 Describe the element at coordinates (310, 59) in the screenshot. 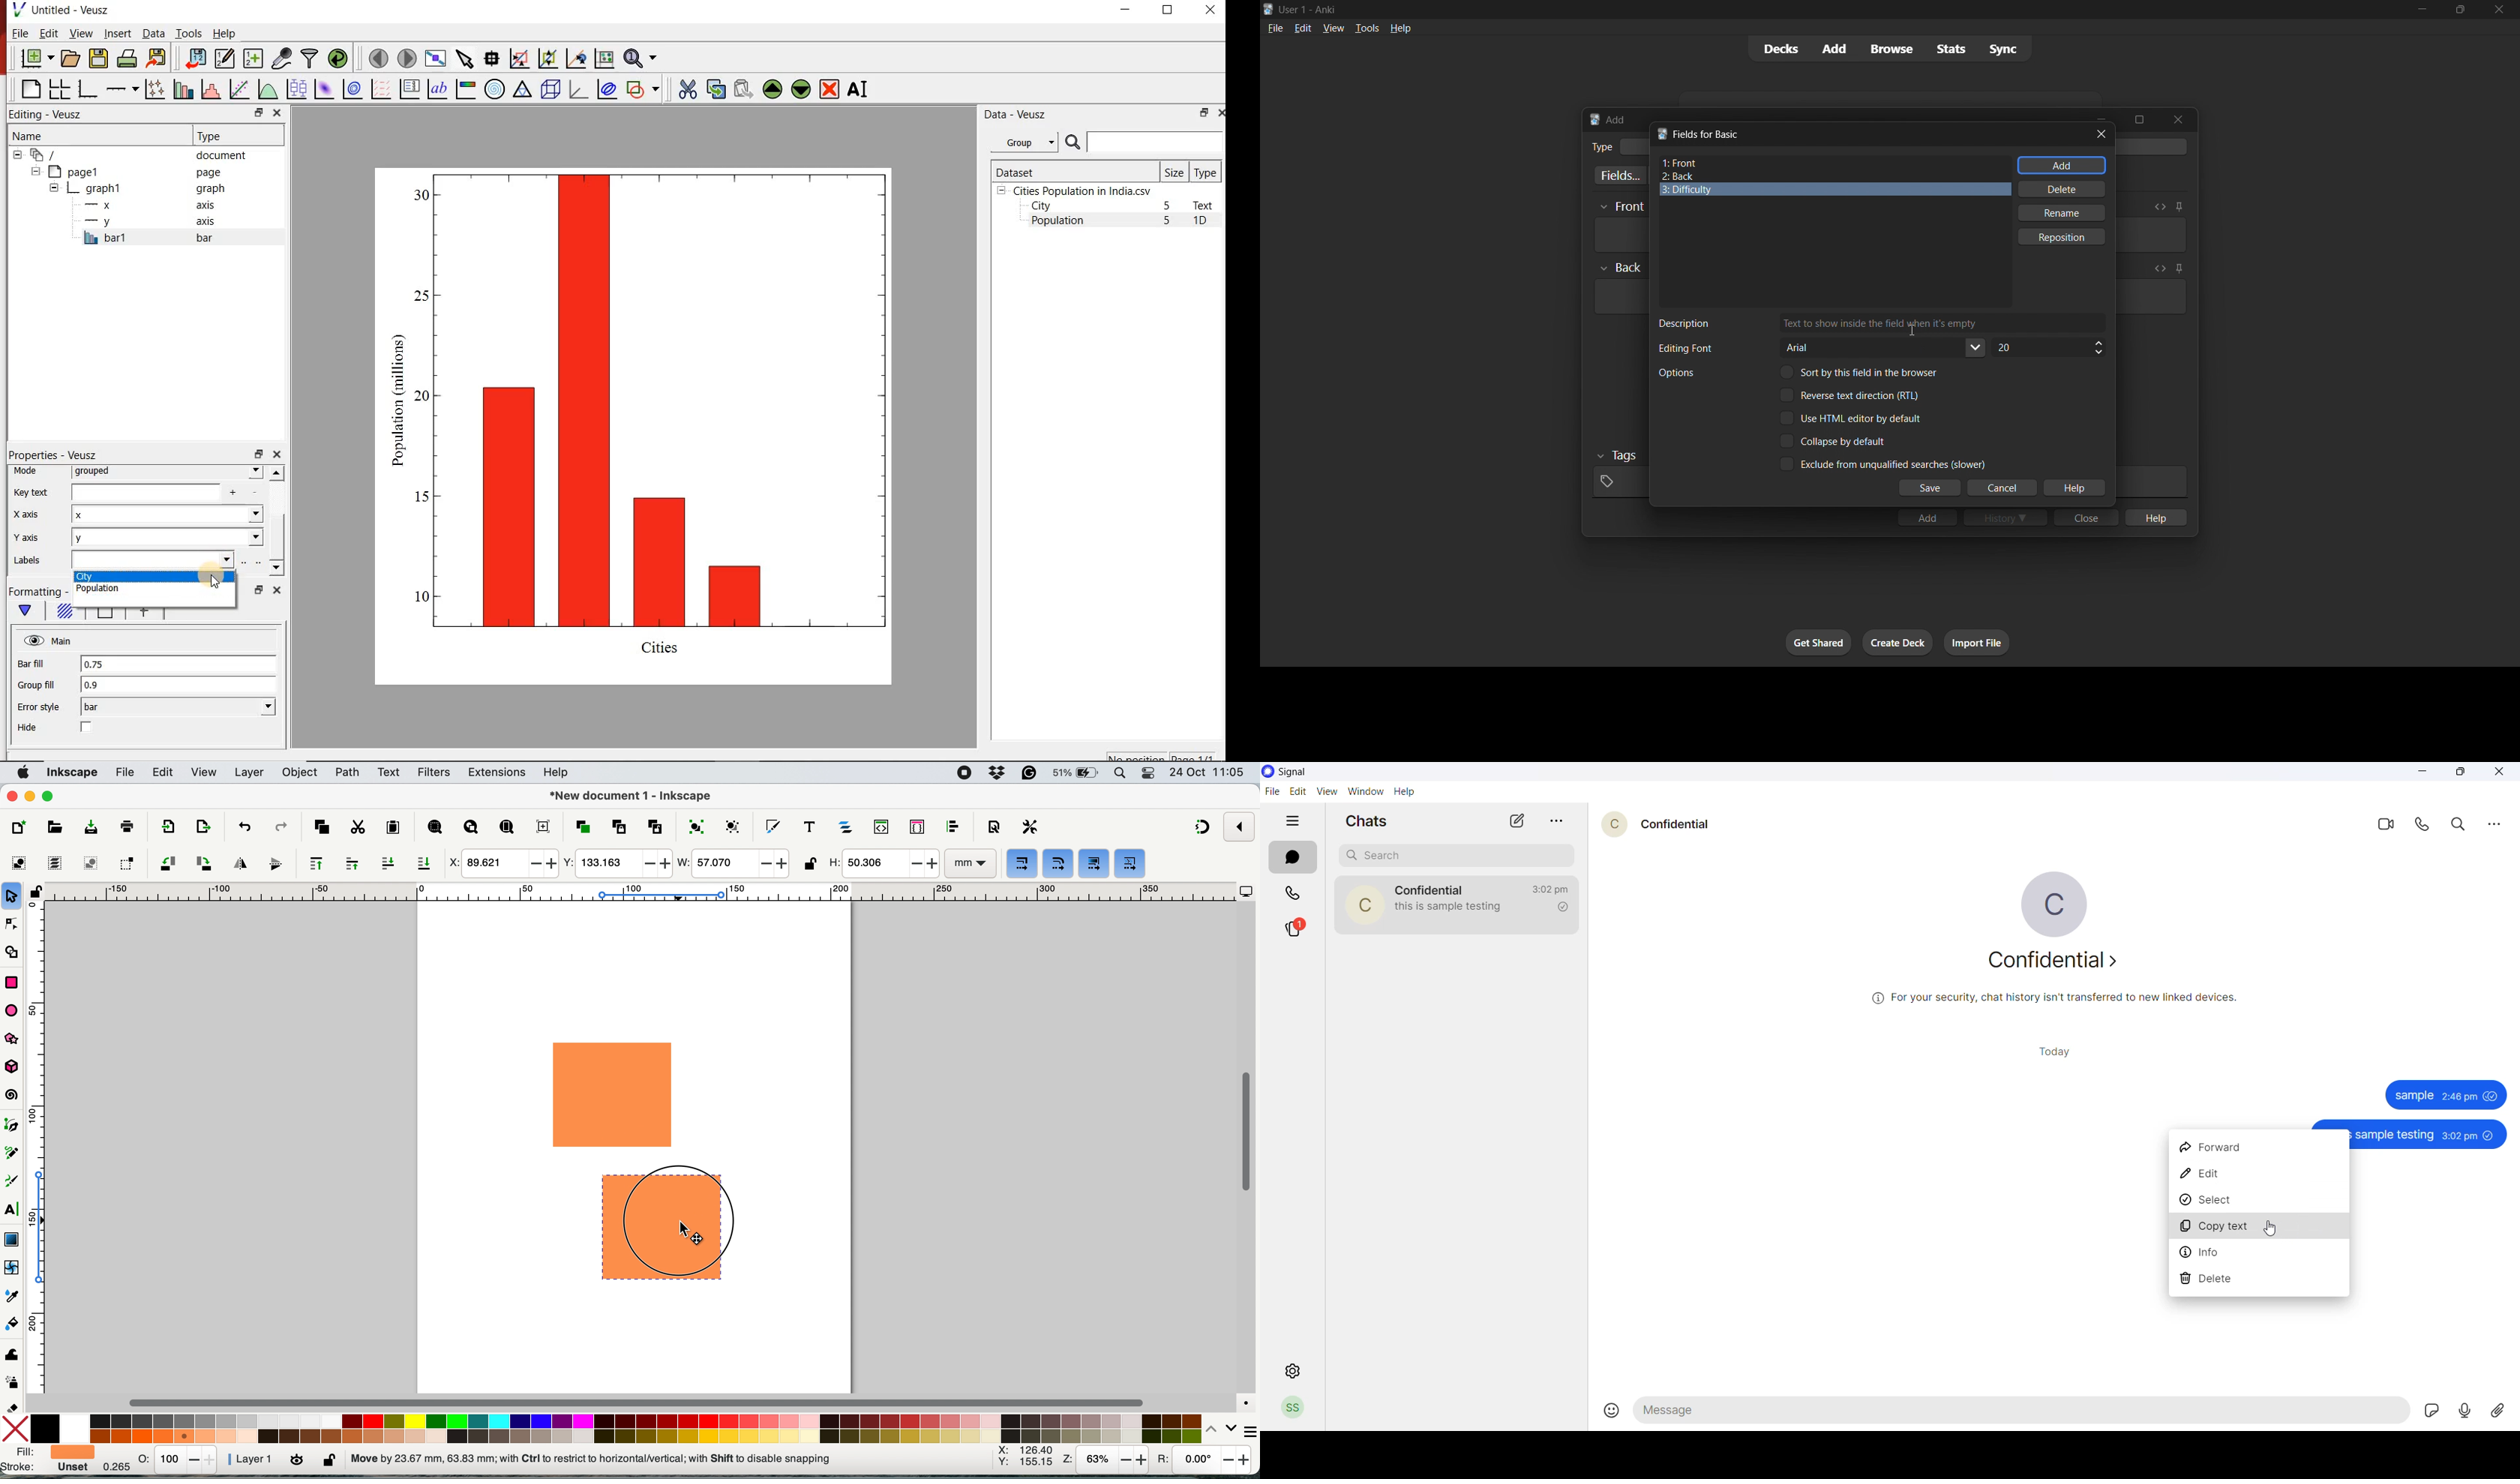

I see `filter data` at that location.